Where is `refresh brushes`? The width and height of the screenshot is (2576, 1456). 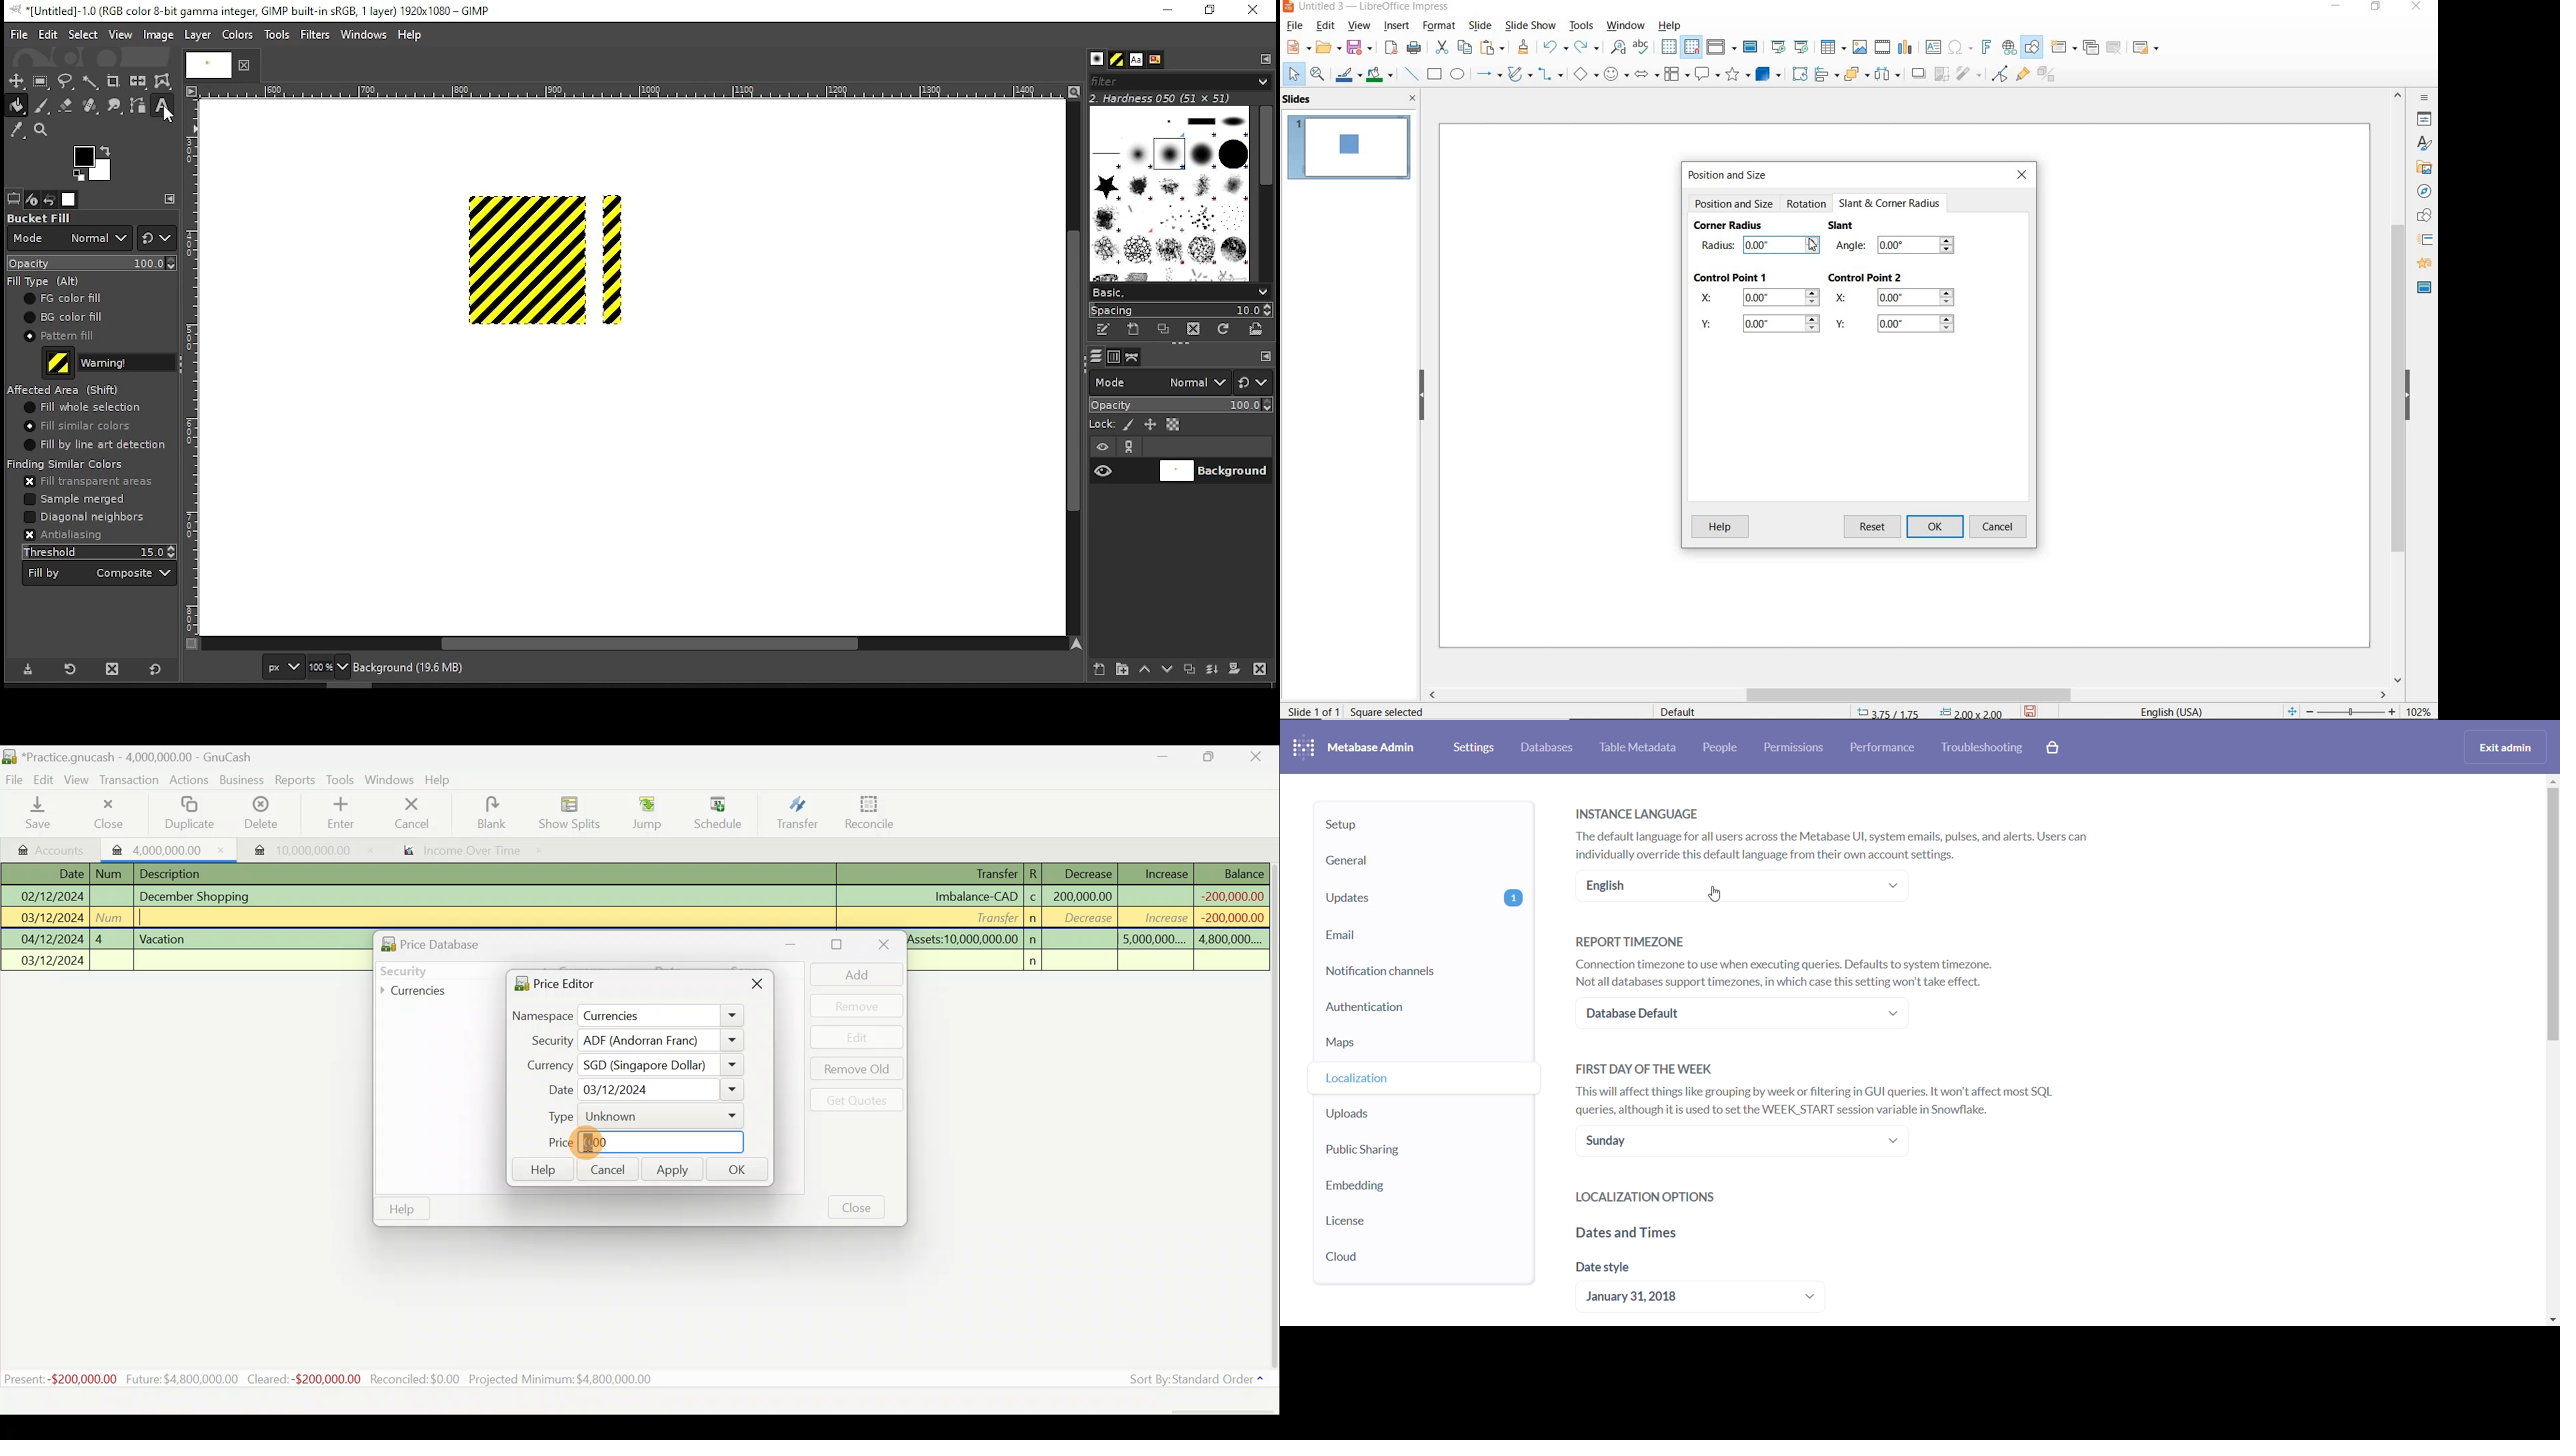
refresh brushes is located at coordinates (1222, 331).